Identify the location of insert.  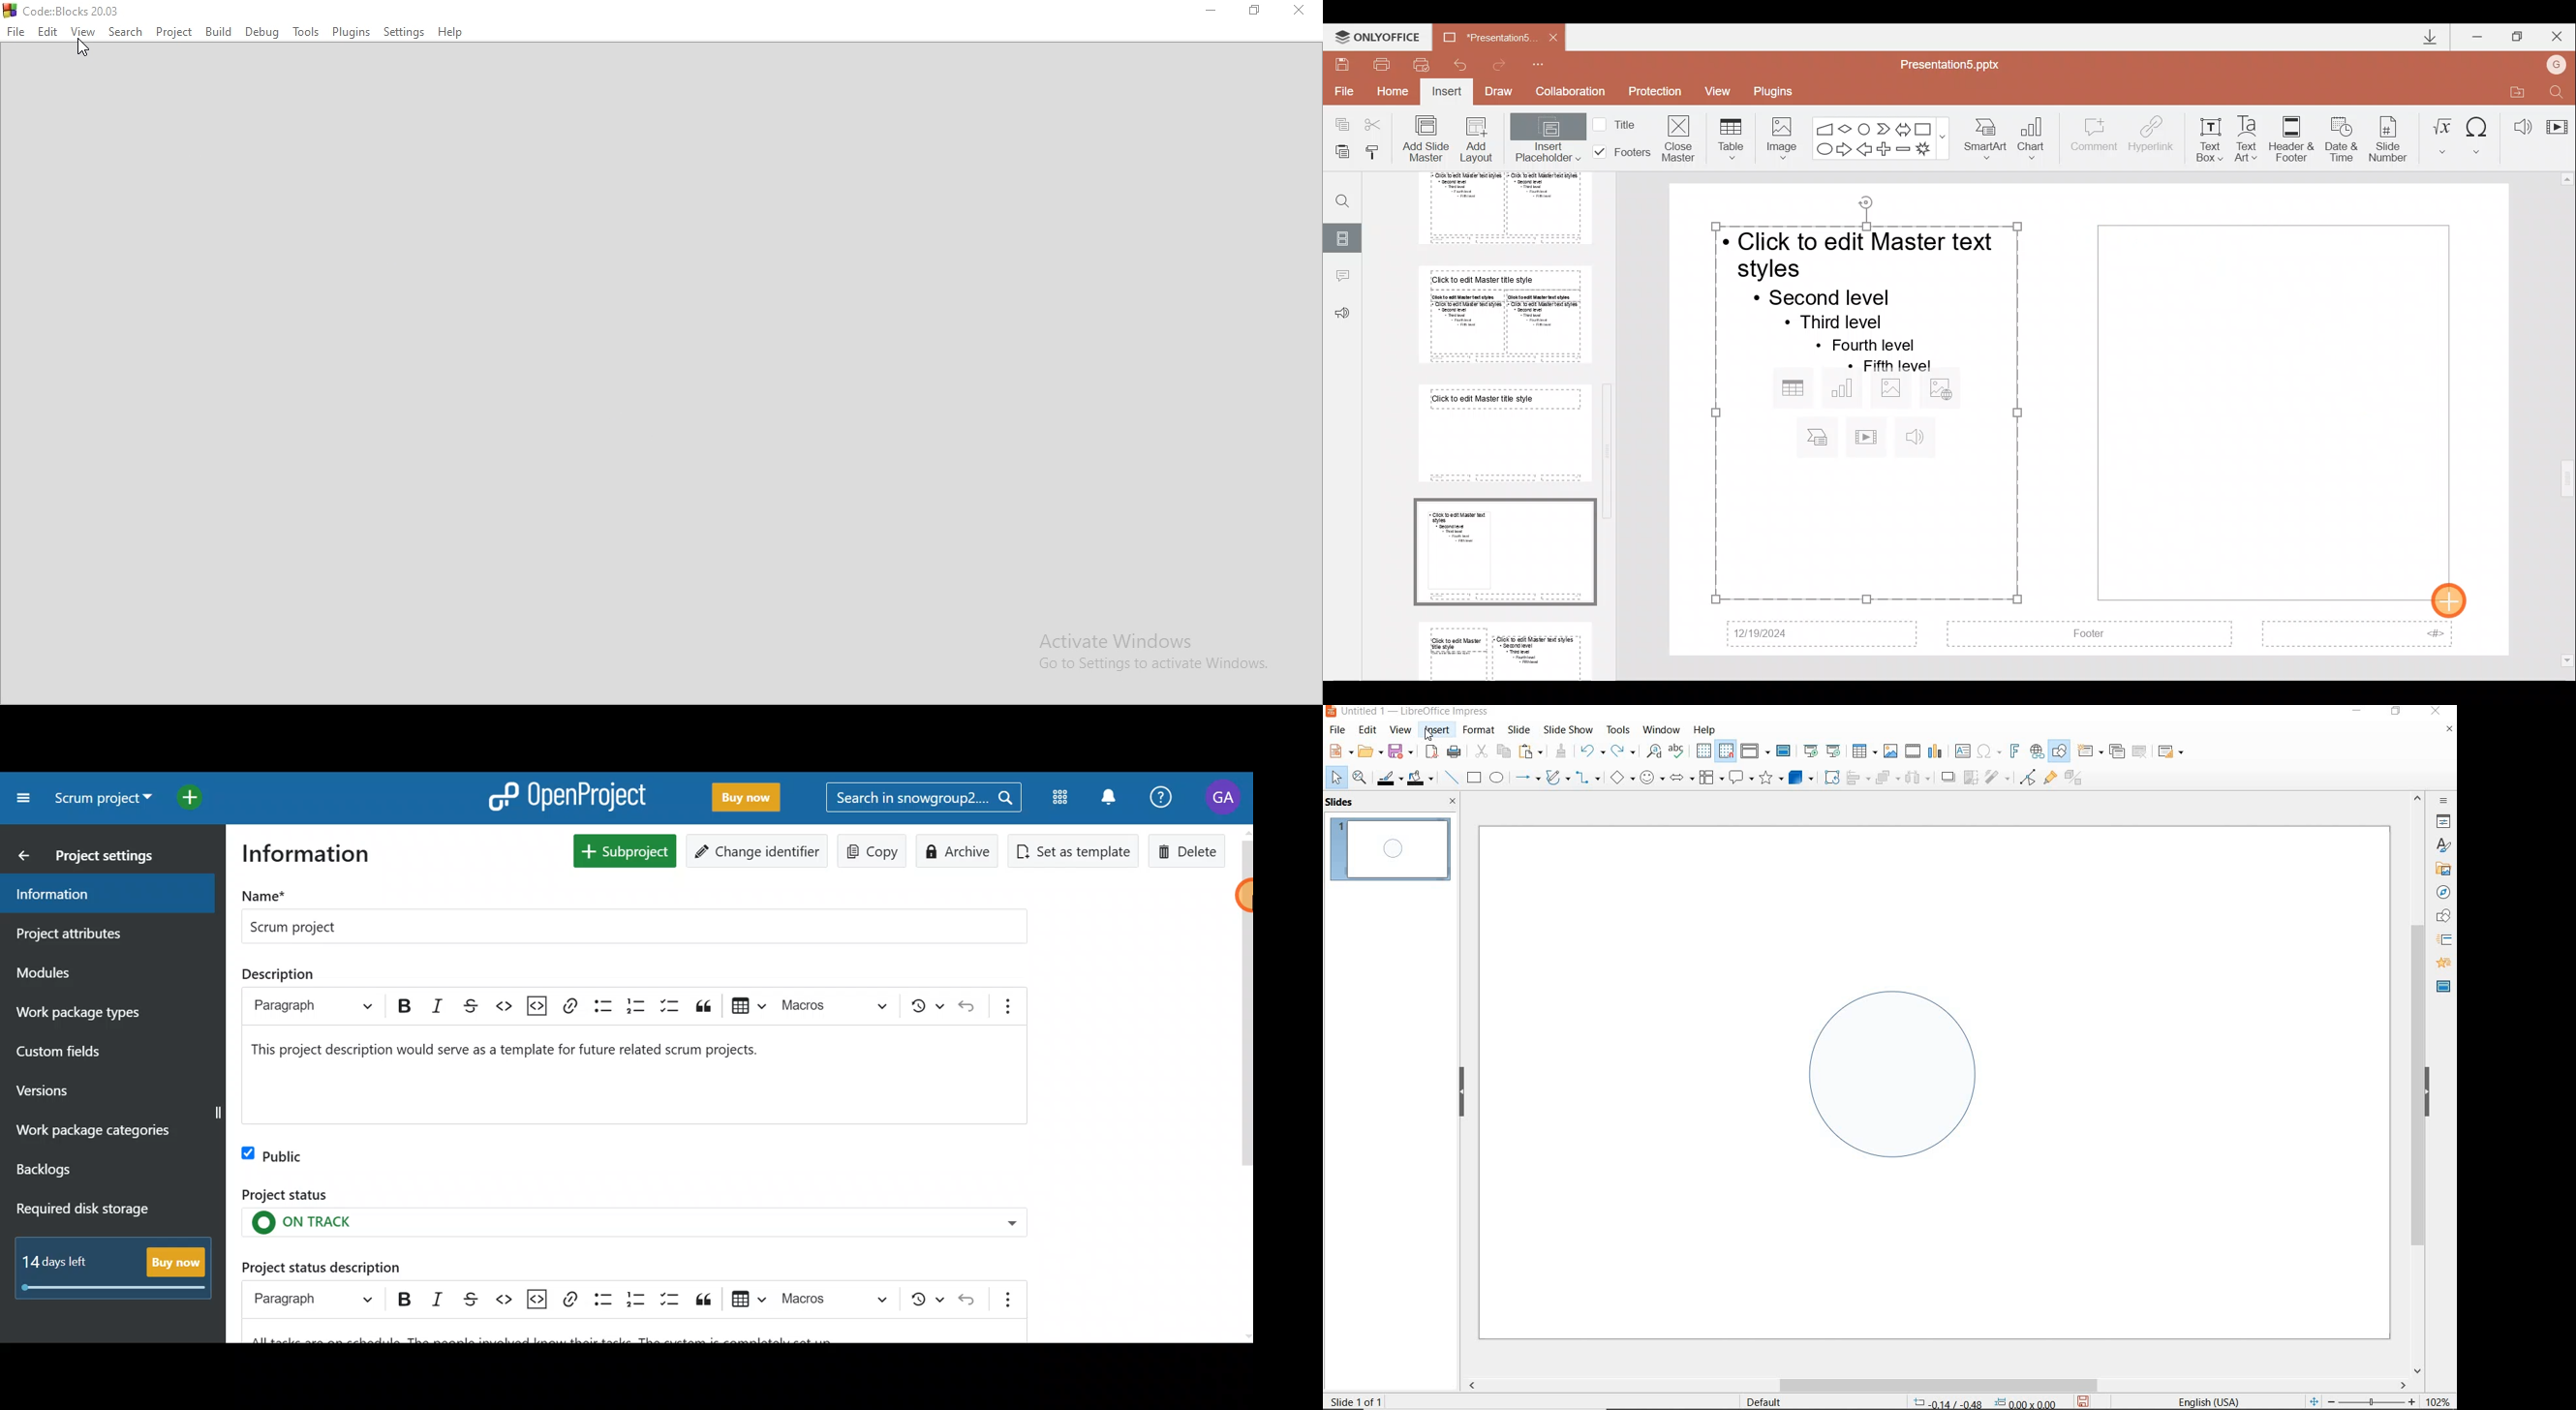
(1438, 731).